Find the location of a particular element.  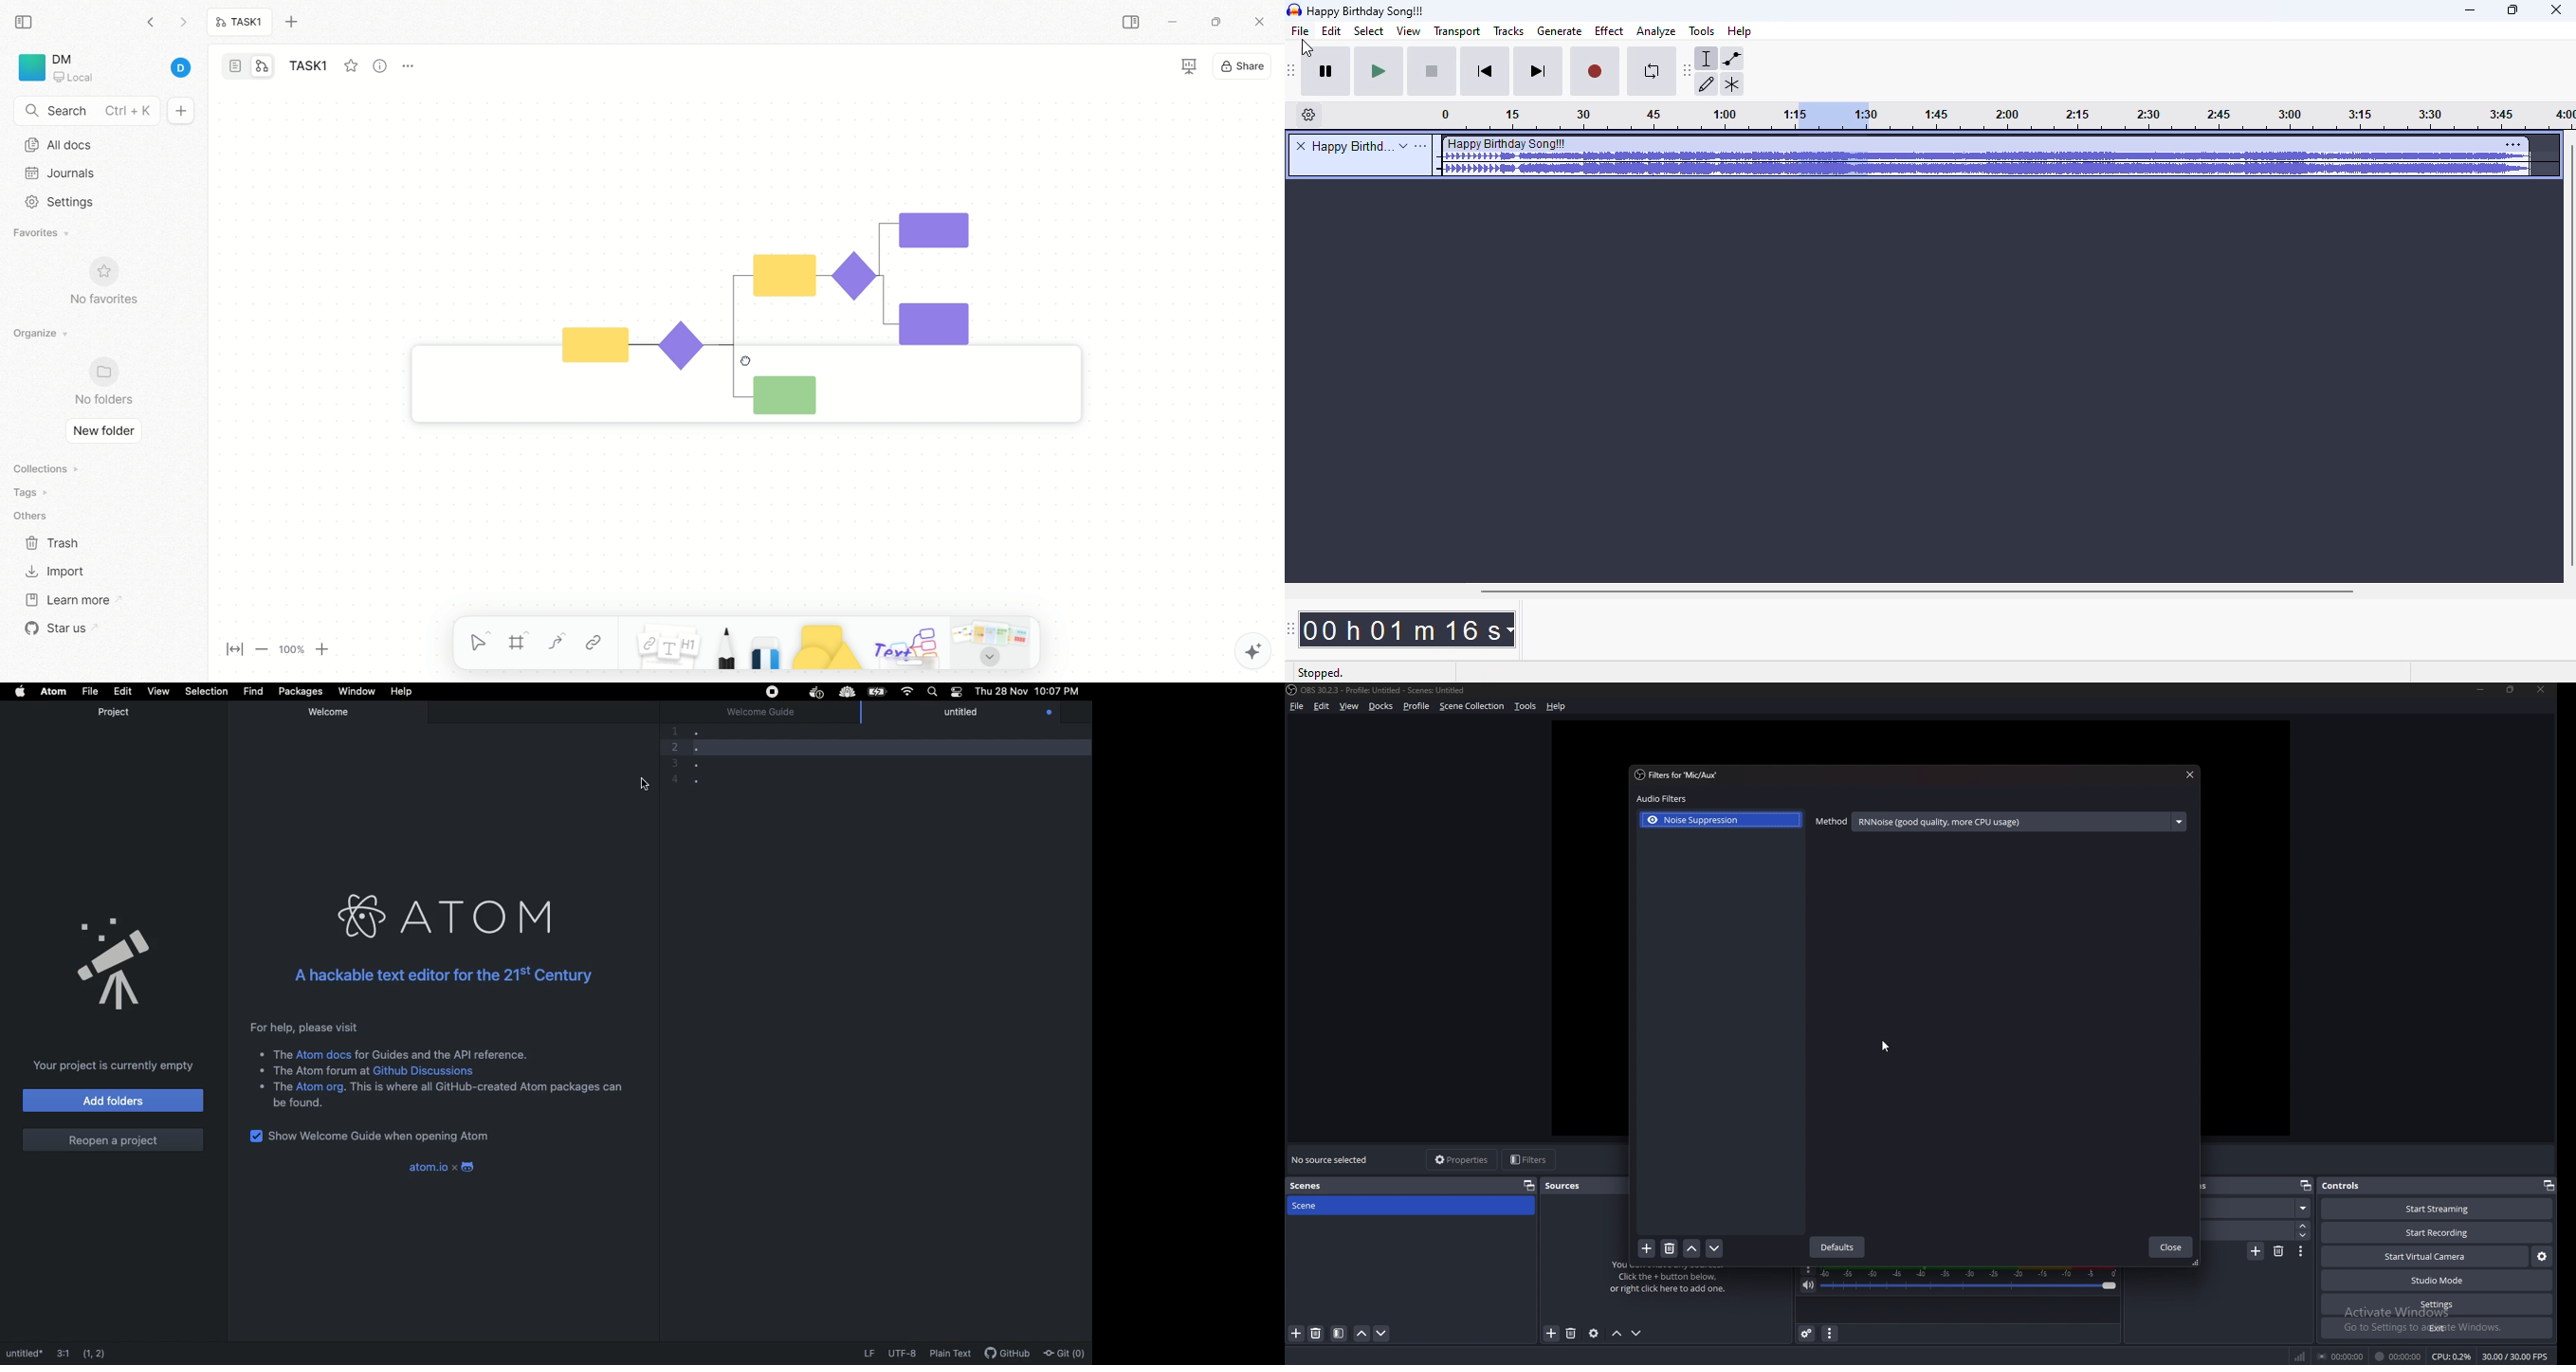

frame is located at coordinates (524, 644).